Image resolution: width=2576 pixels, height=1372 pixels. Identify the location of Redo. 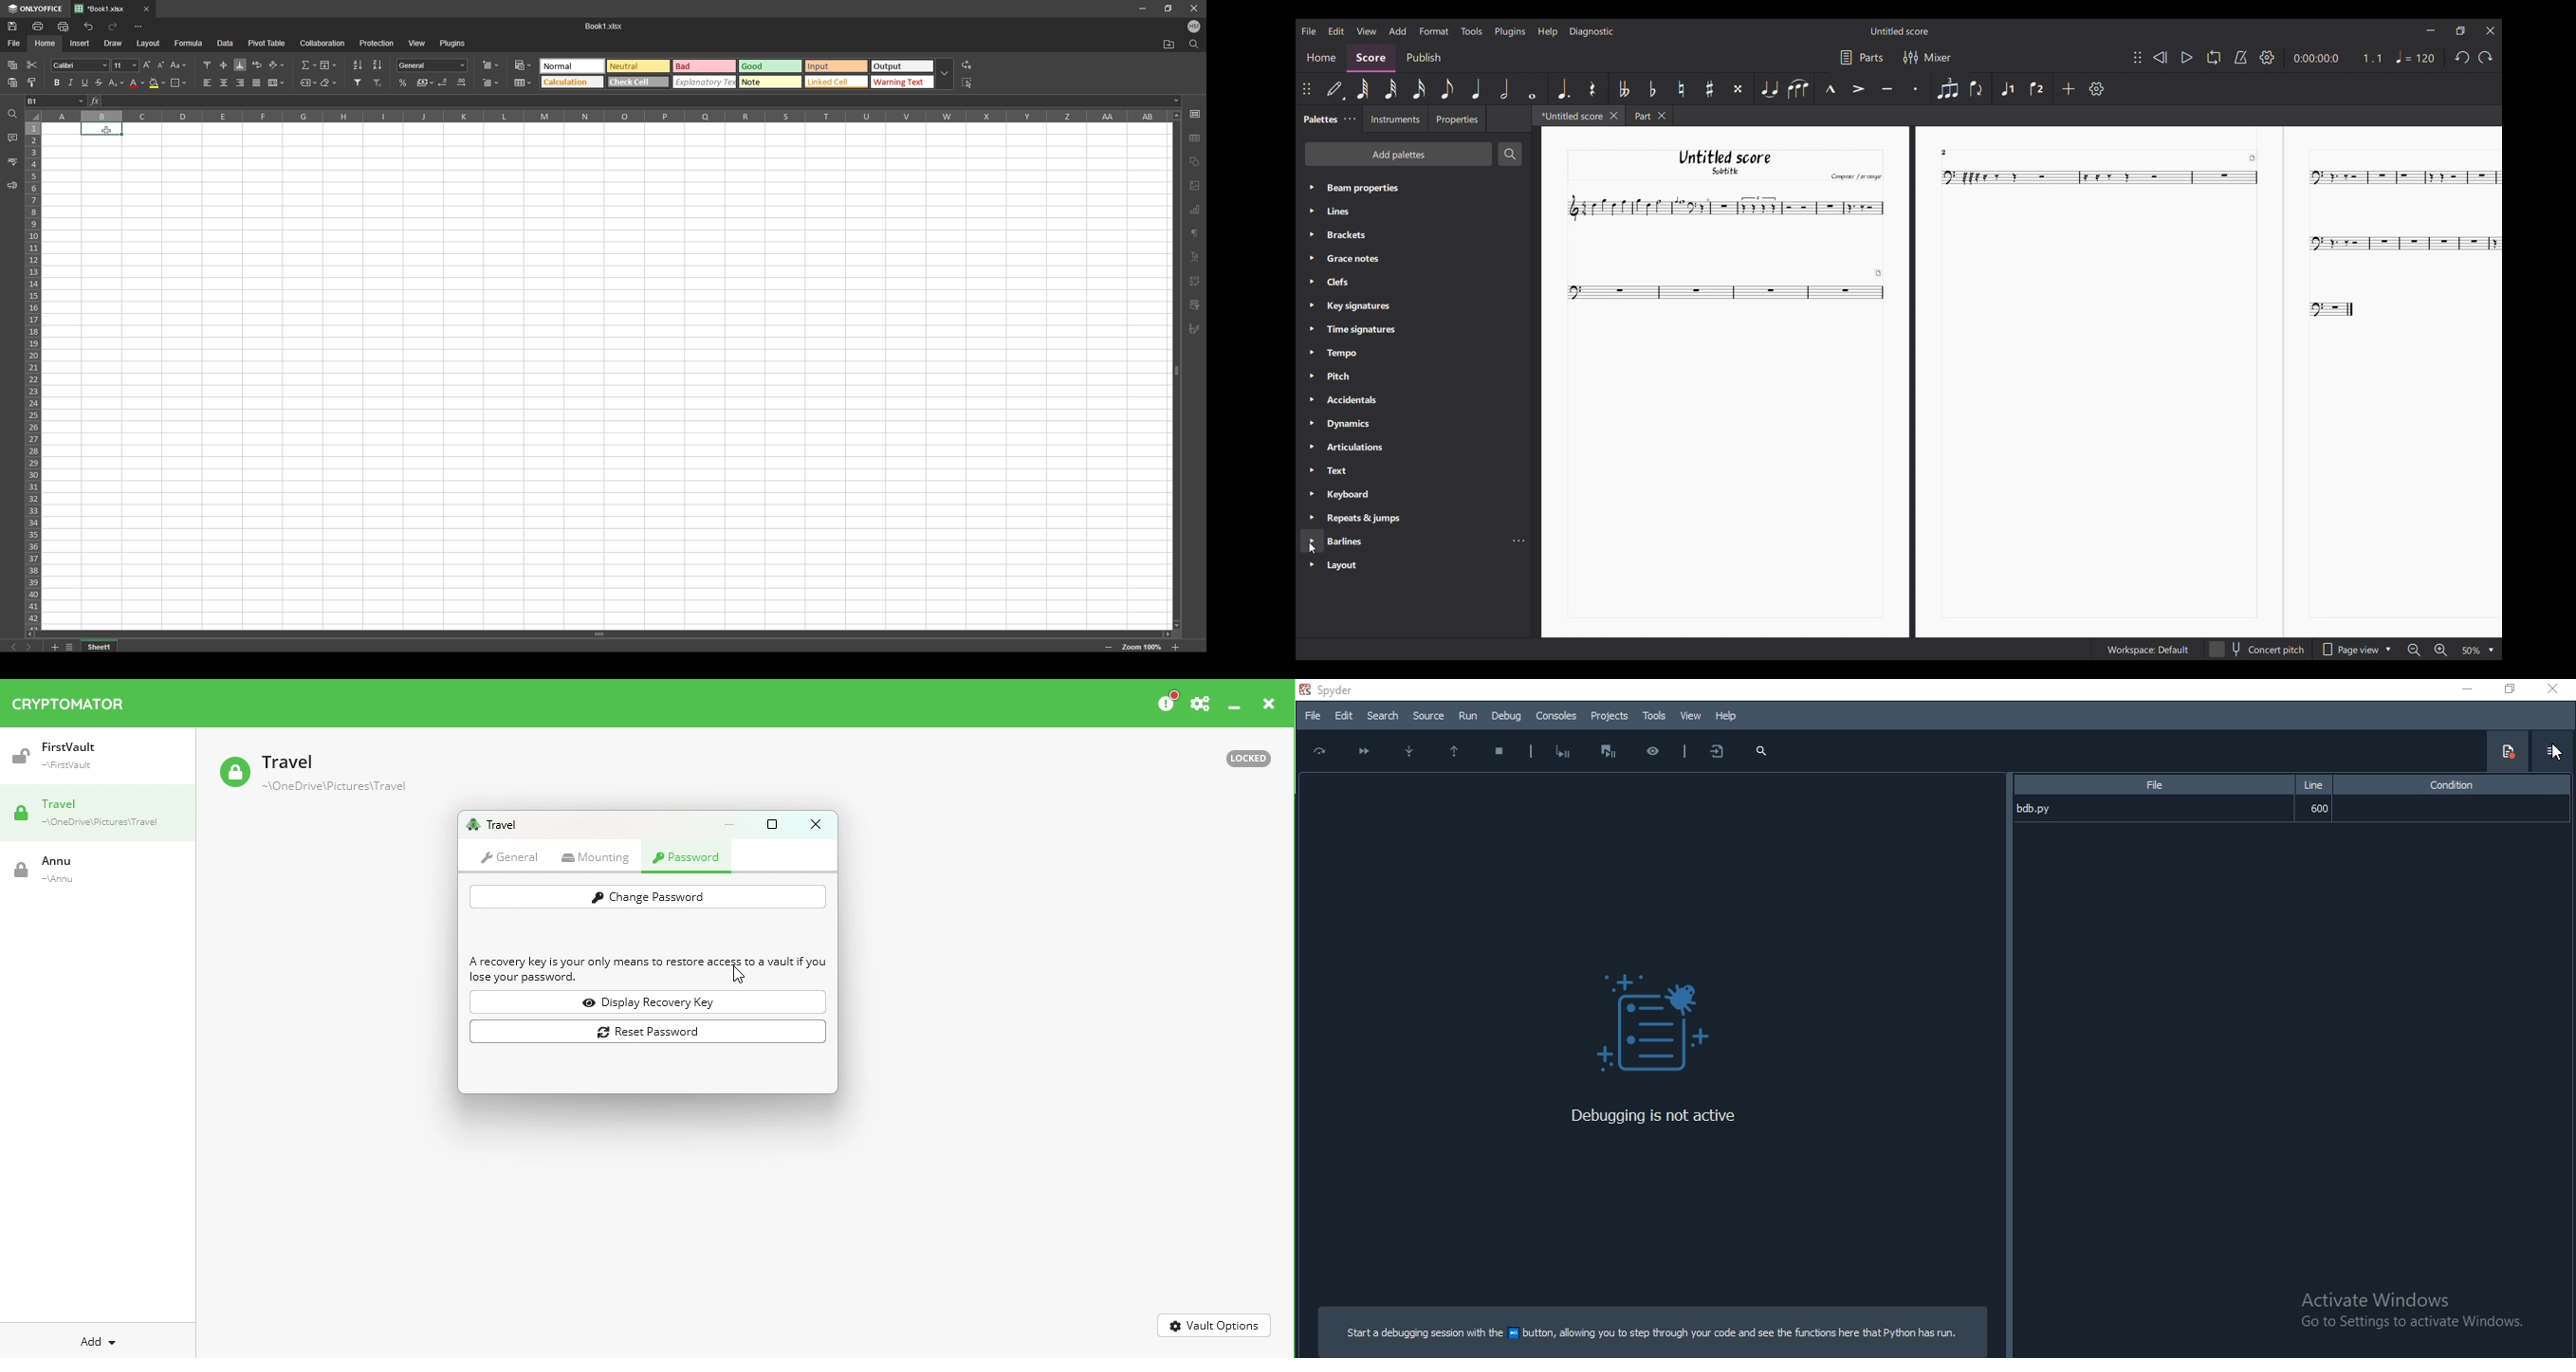
(2487, 57).